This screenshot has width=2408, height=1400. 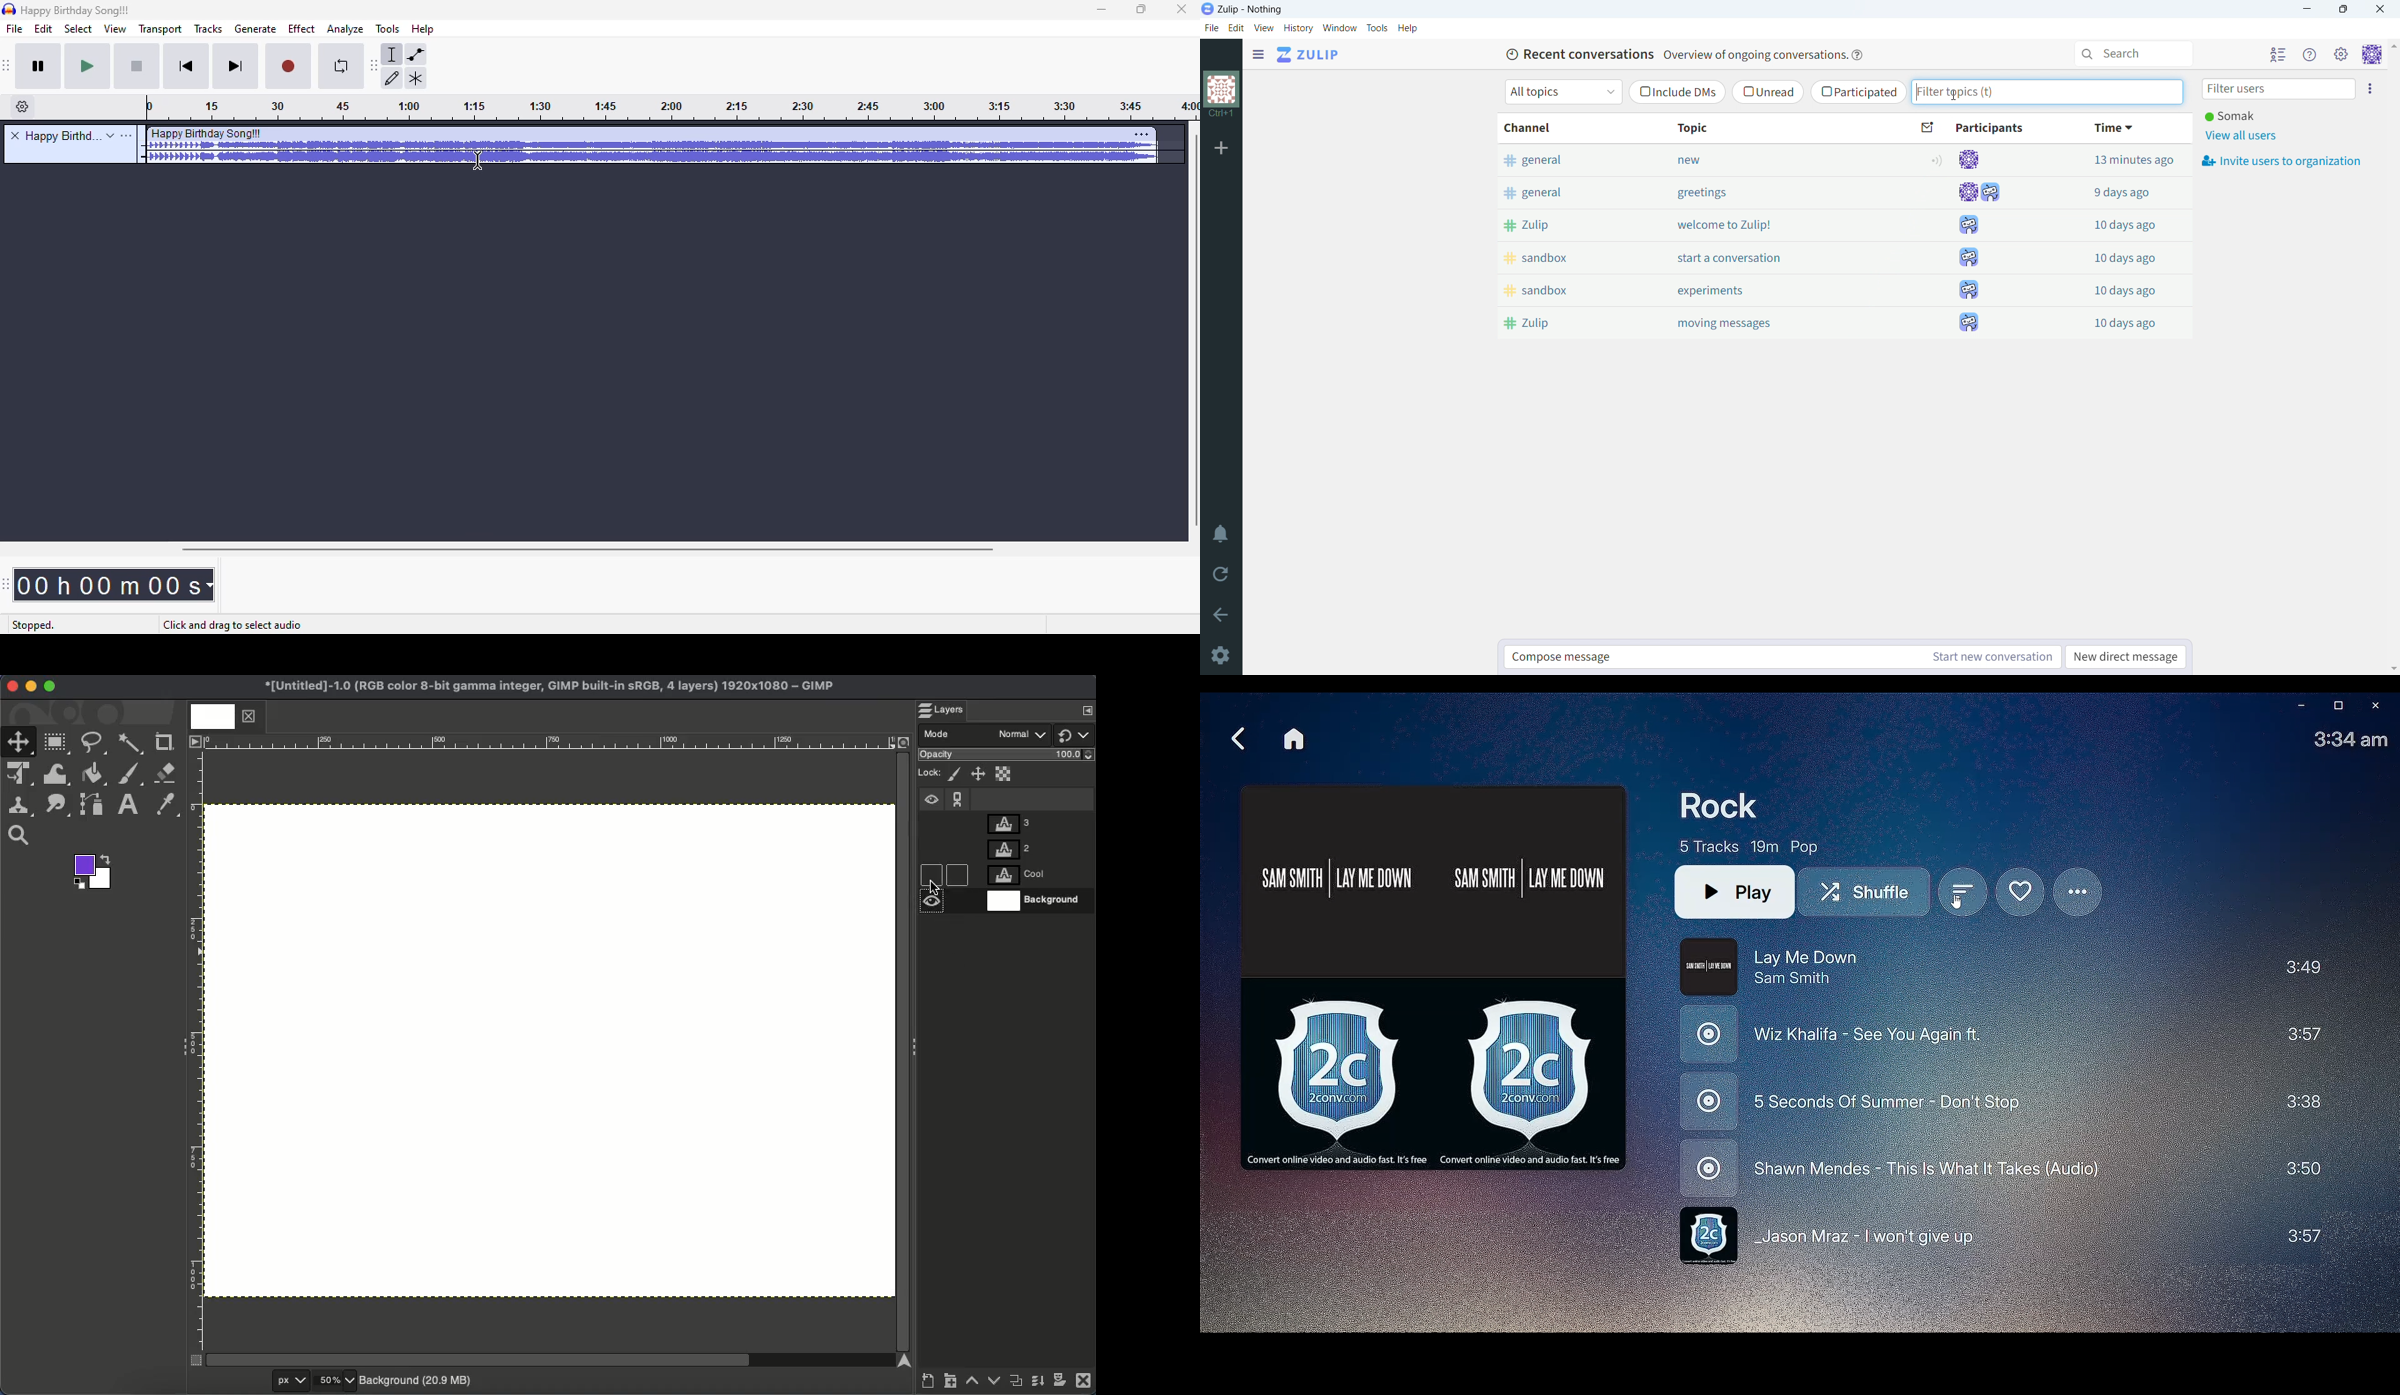 I want to click on unread, so click(x=1768, y=91).